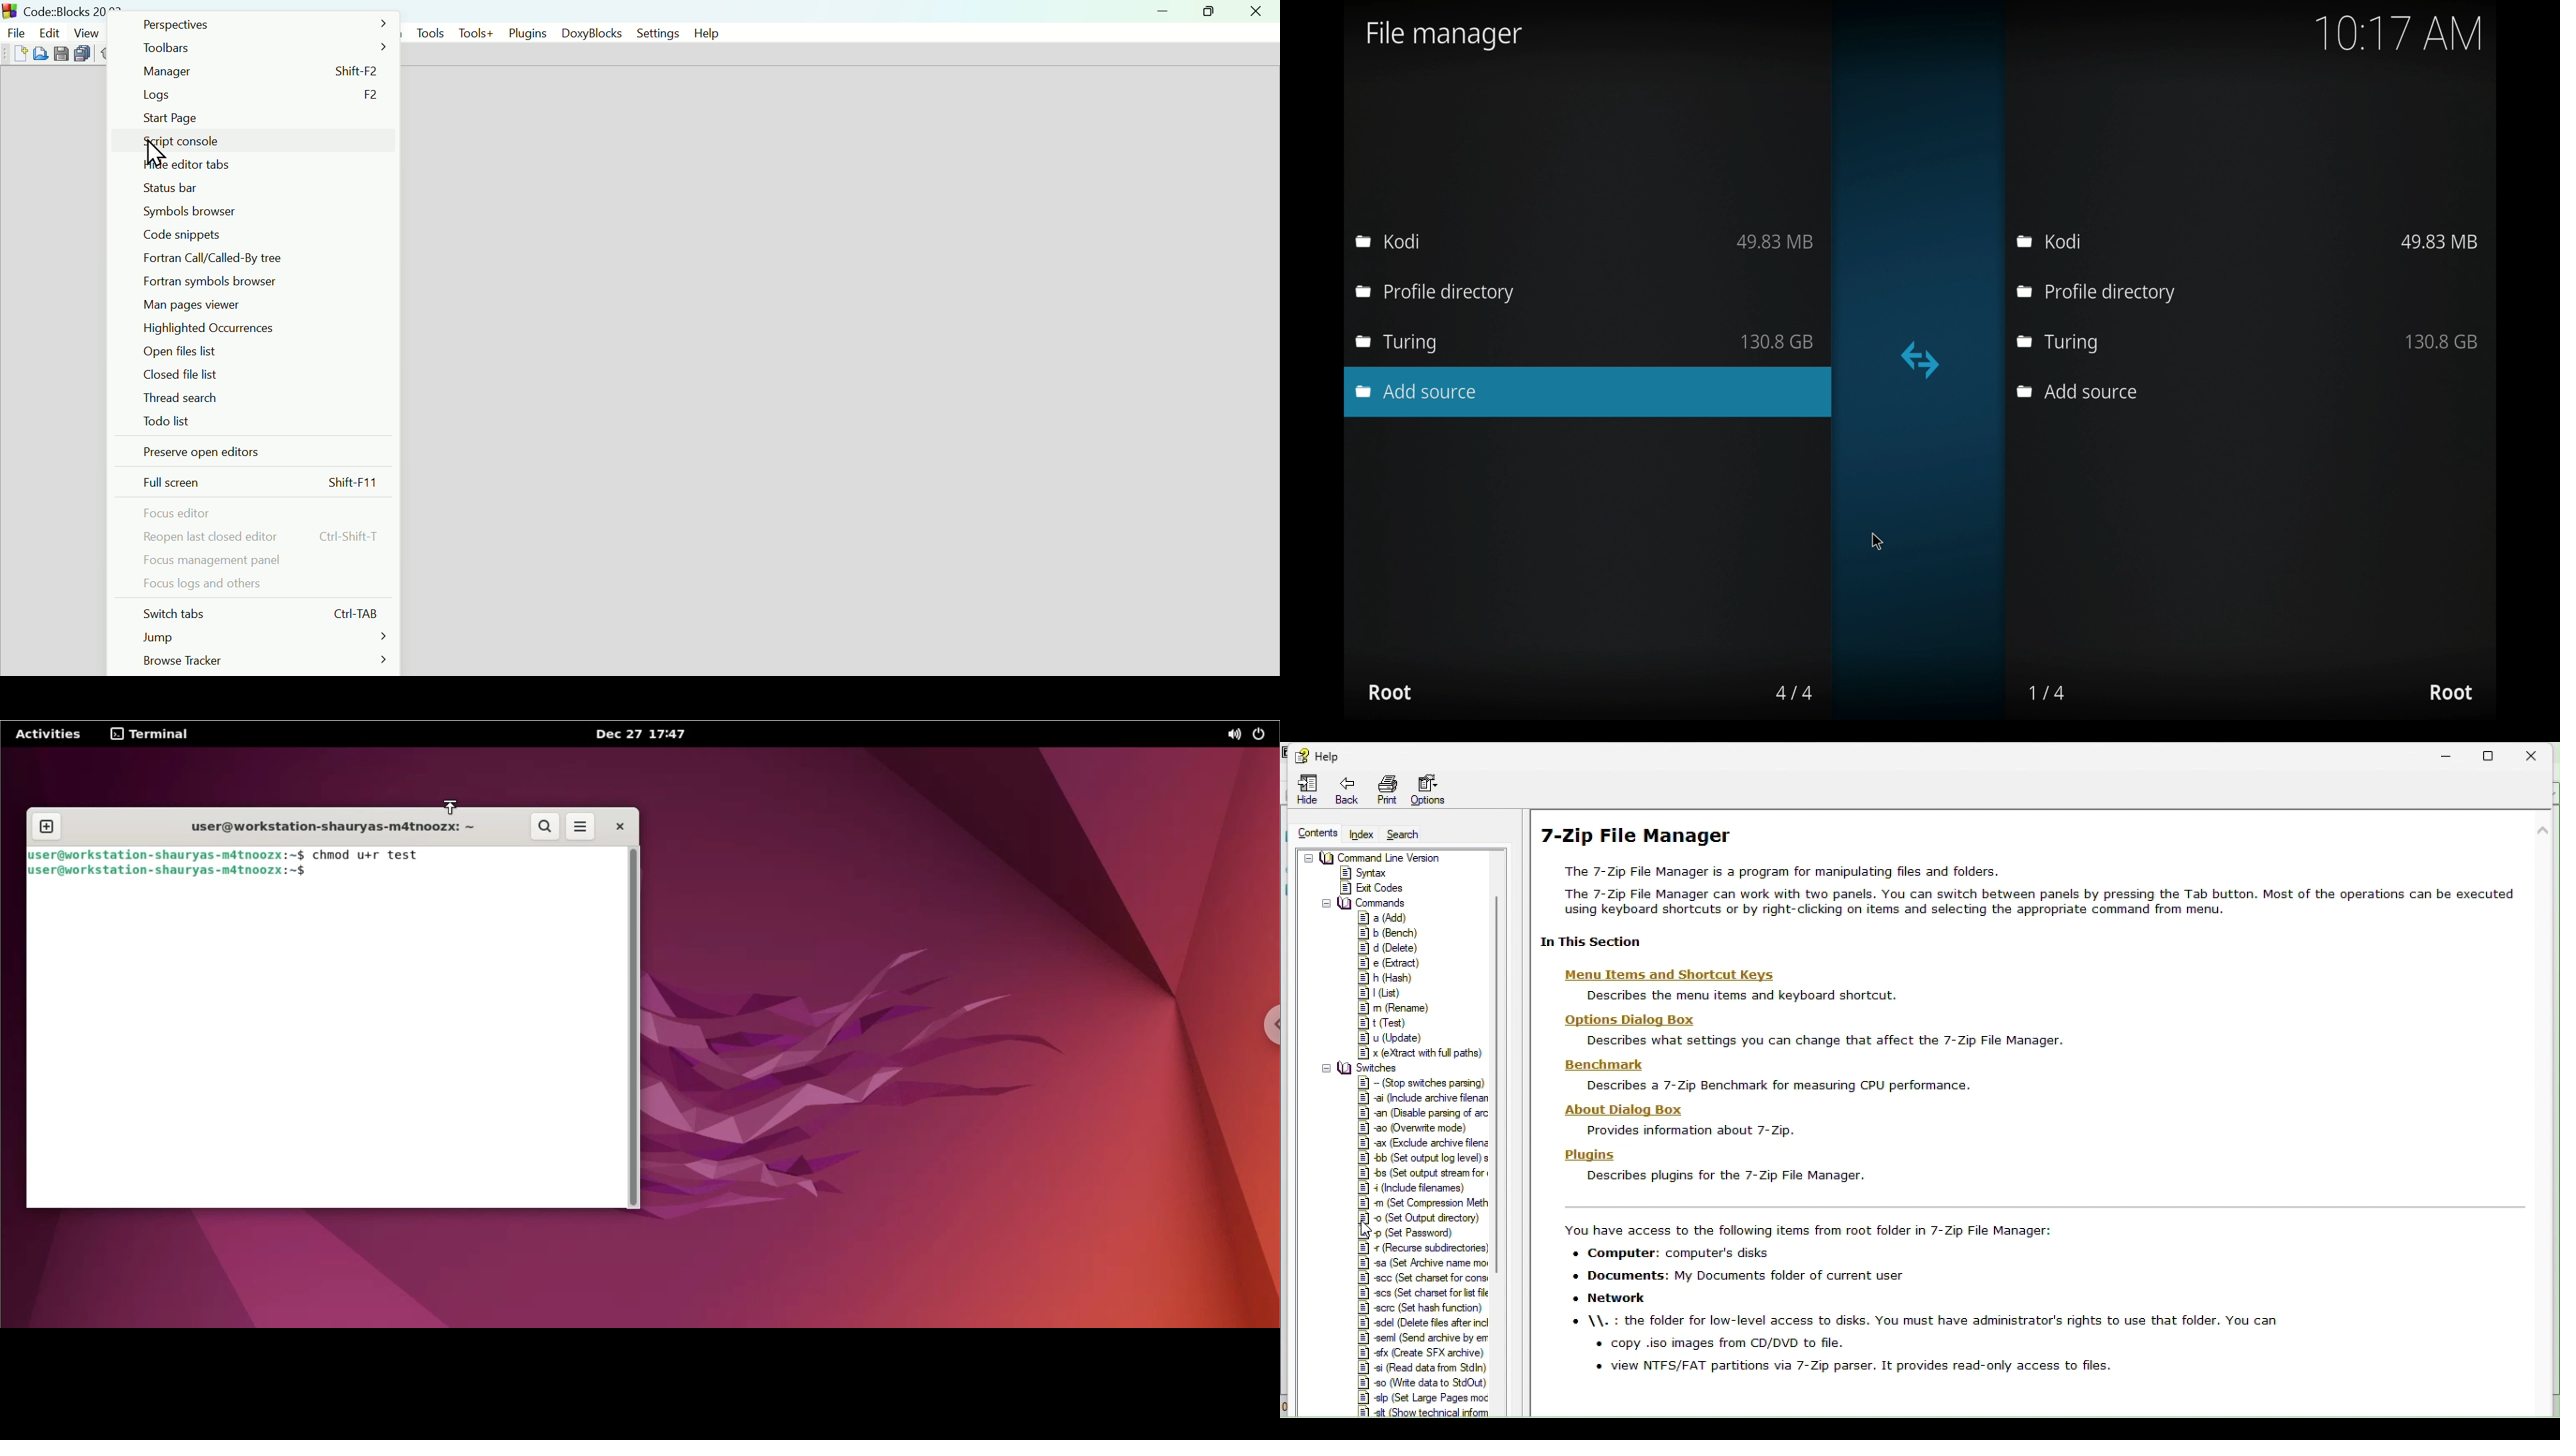 This screenshot has height=1456, width=2576. I want to click on Symbol browser, so click(257, 212).